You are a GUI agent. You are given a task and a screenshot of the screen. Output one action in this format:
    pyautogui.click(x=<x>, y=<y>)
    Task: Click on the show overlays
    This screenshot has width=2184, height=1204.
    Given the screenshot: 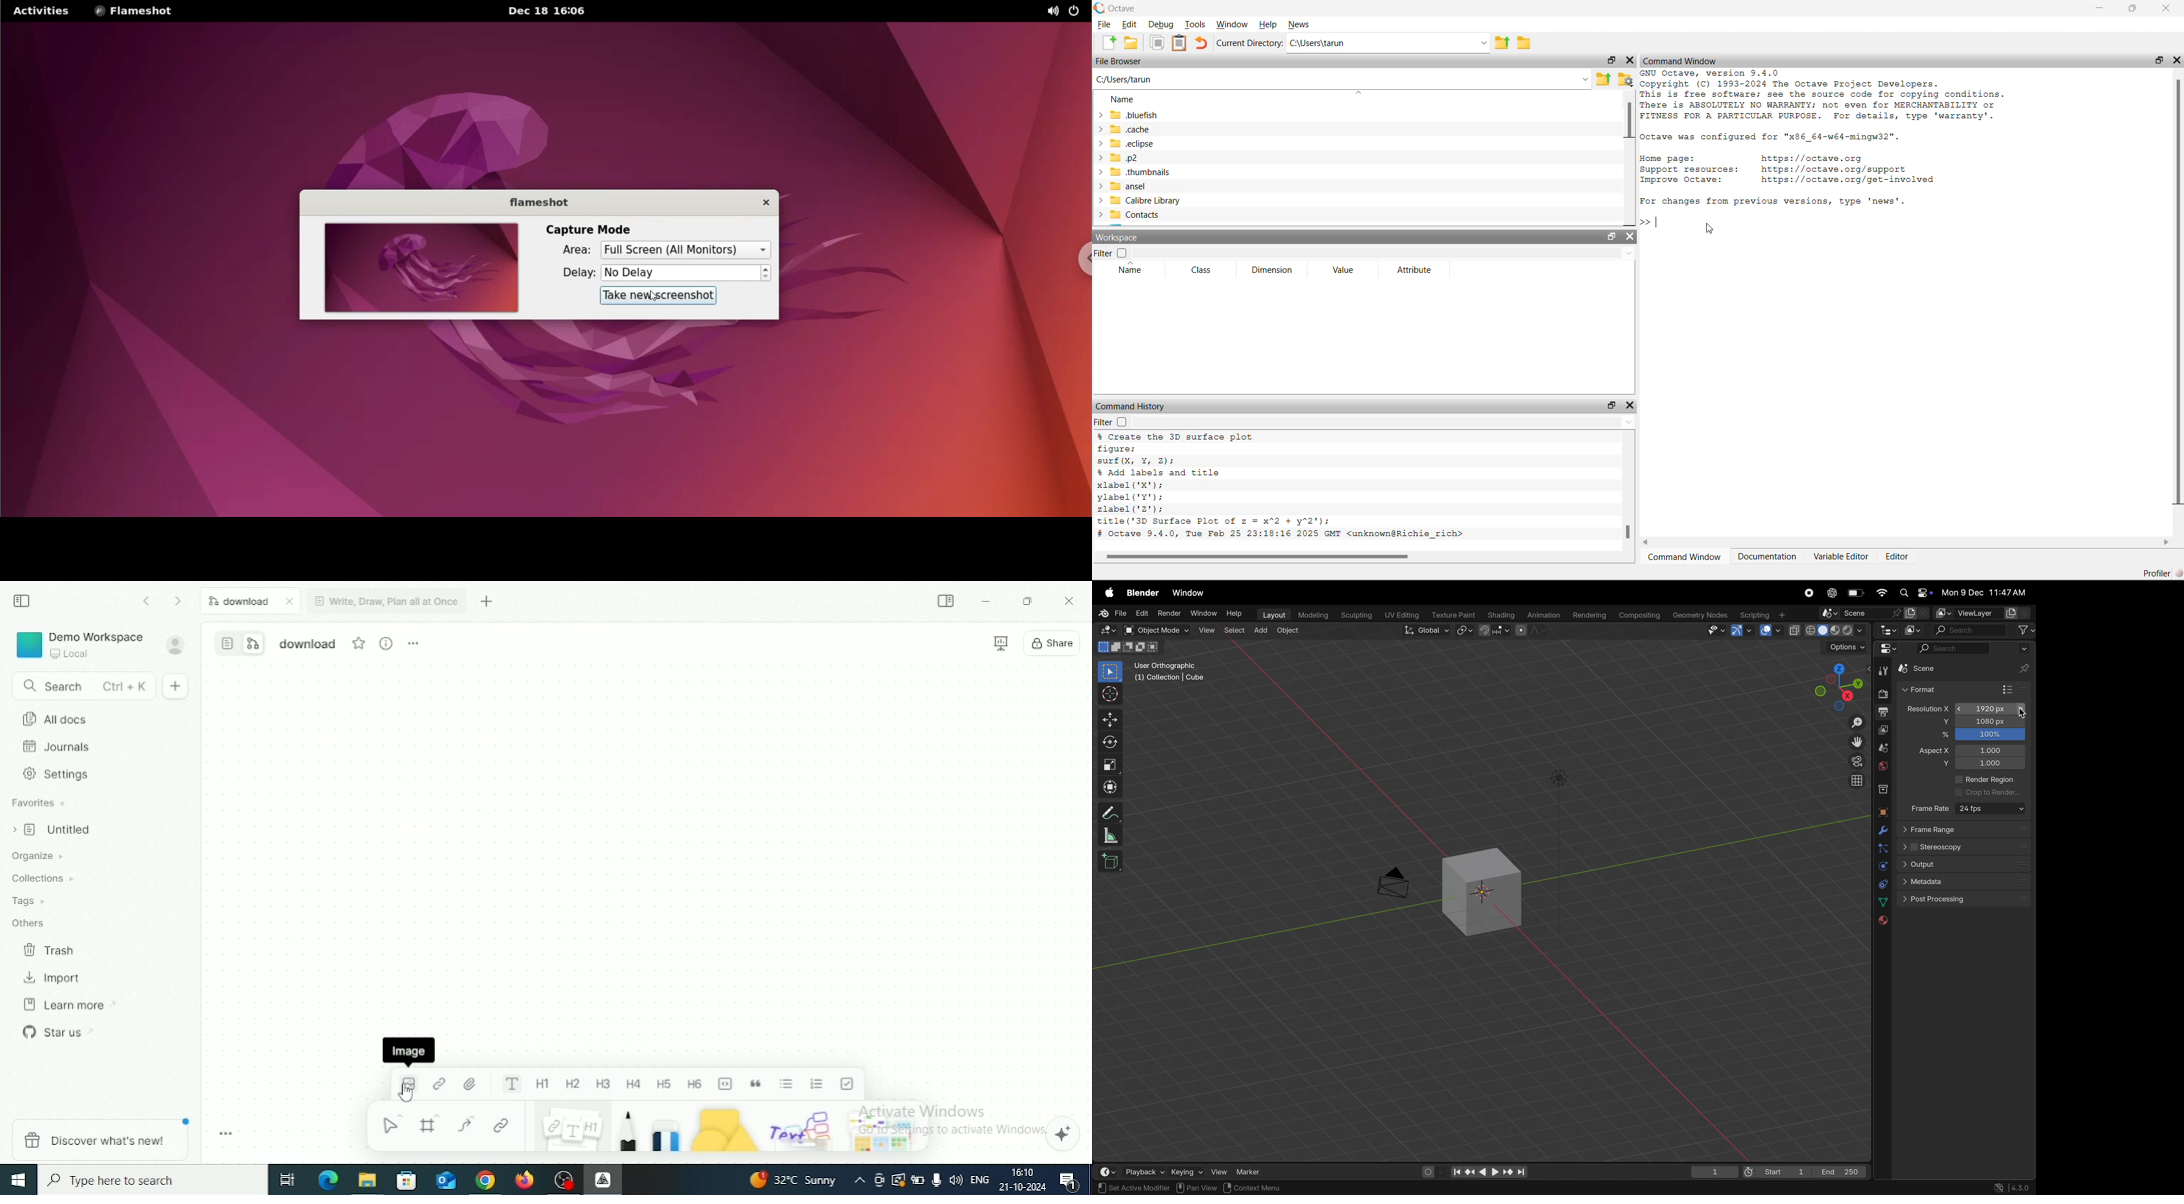 What is the action you would take?
    pyautogui.click(x=1767, y=631)
    